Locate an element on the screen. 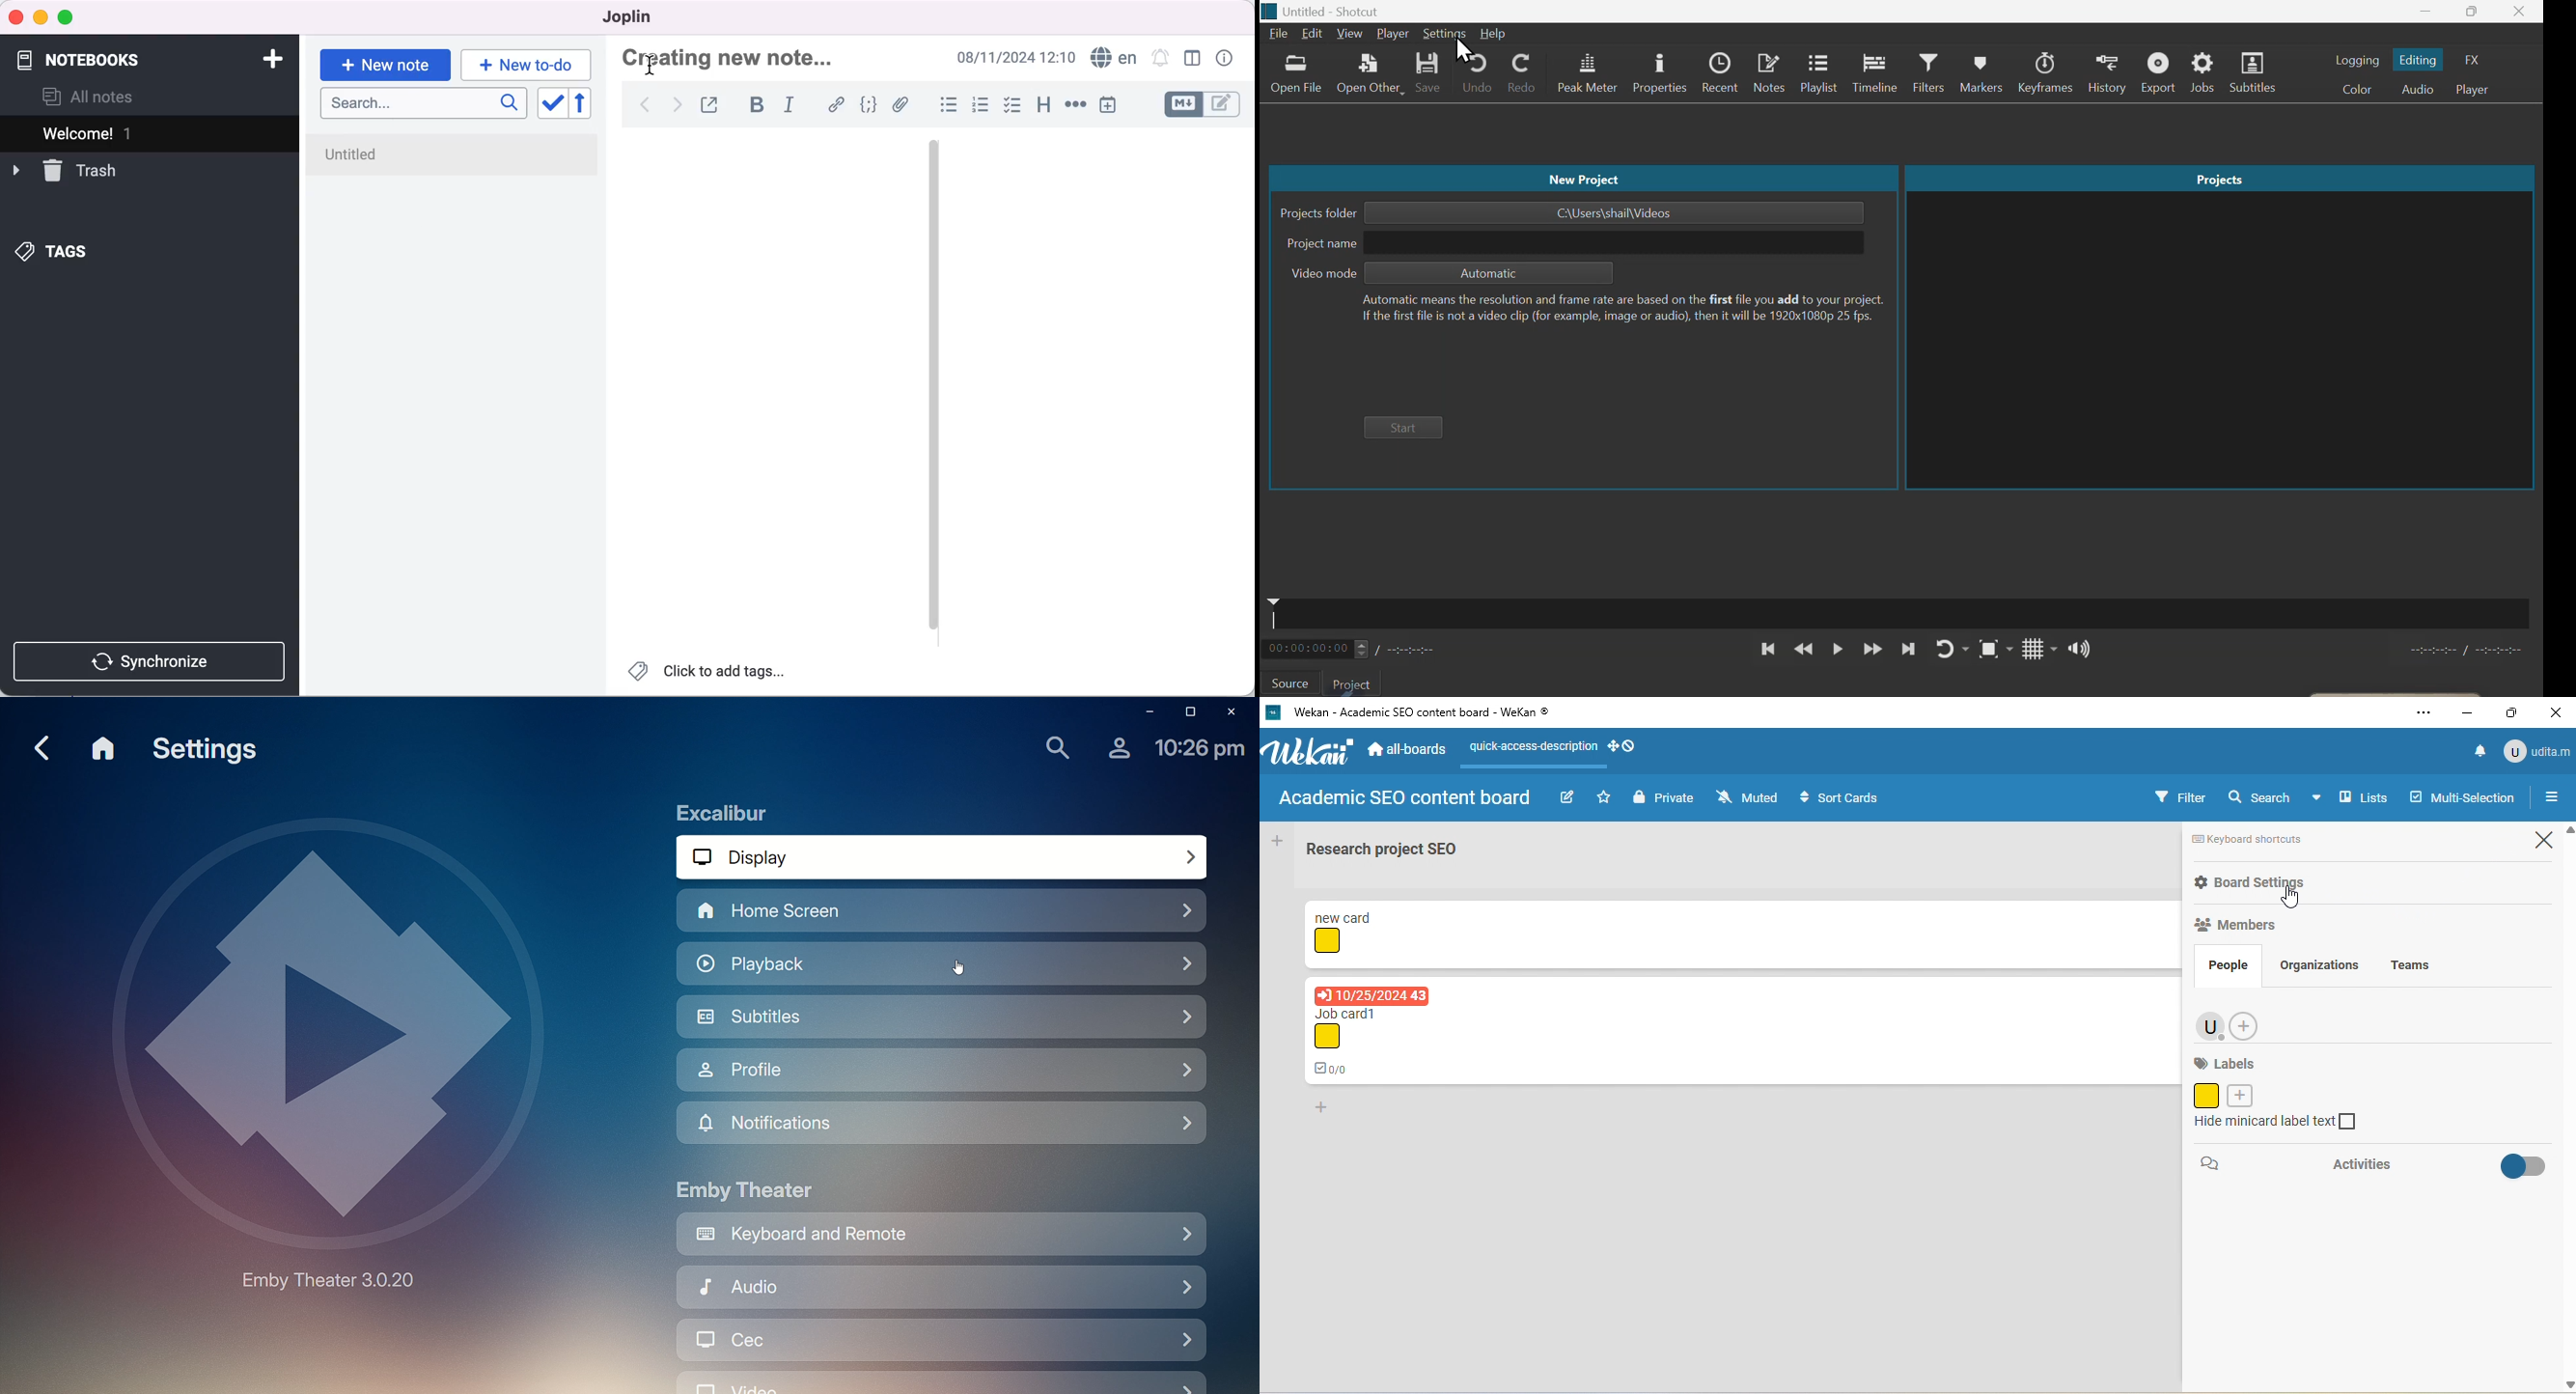  cursor movement is located at coordinates (2292, 901).